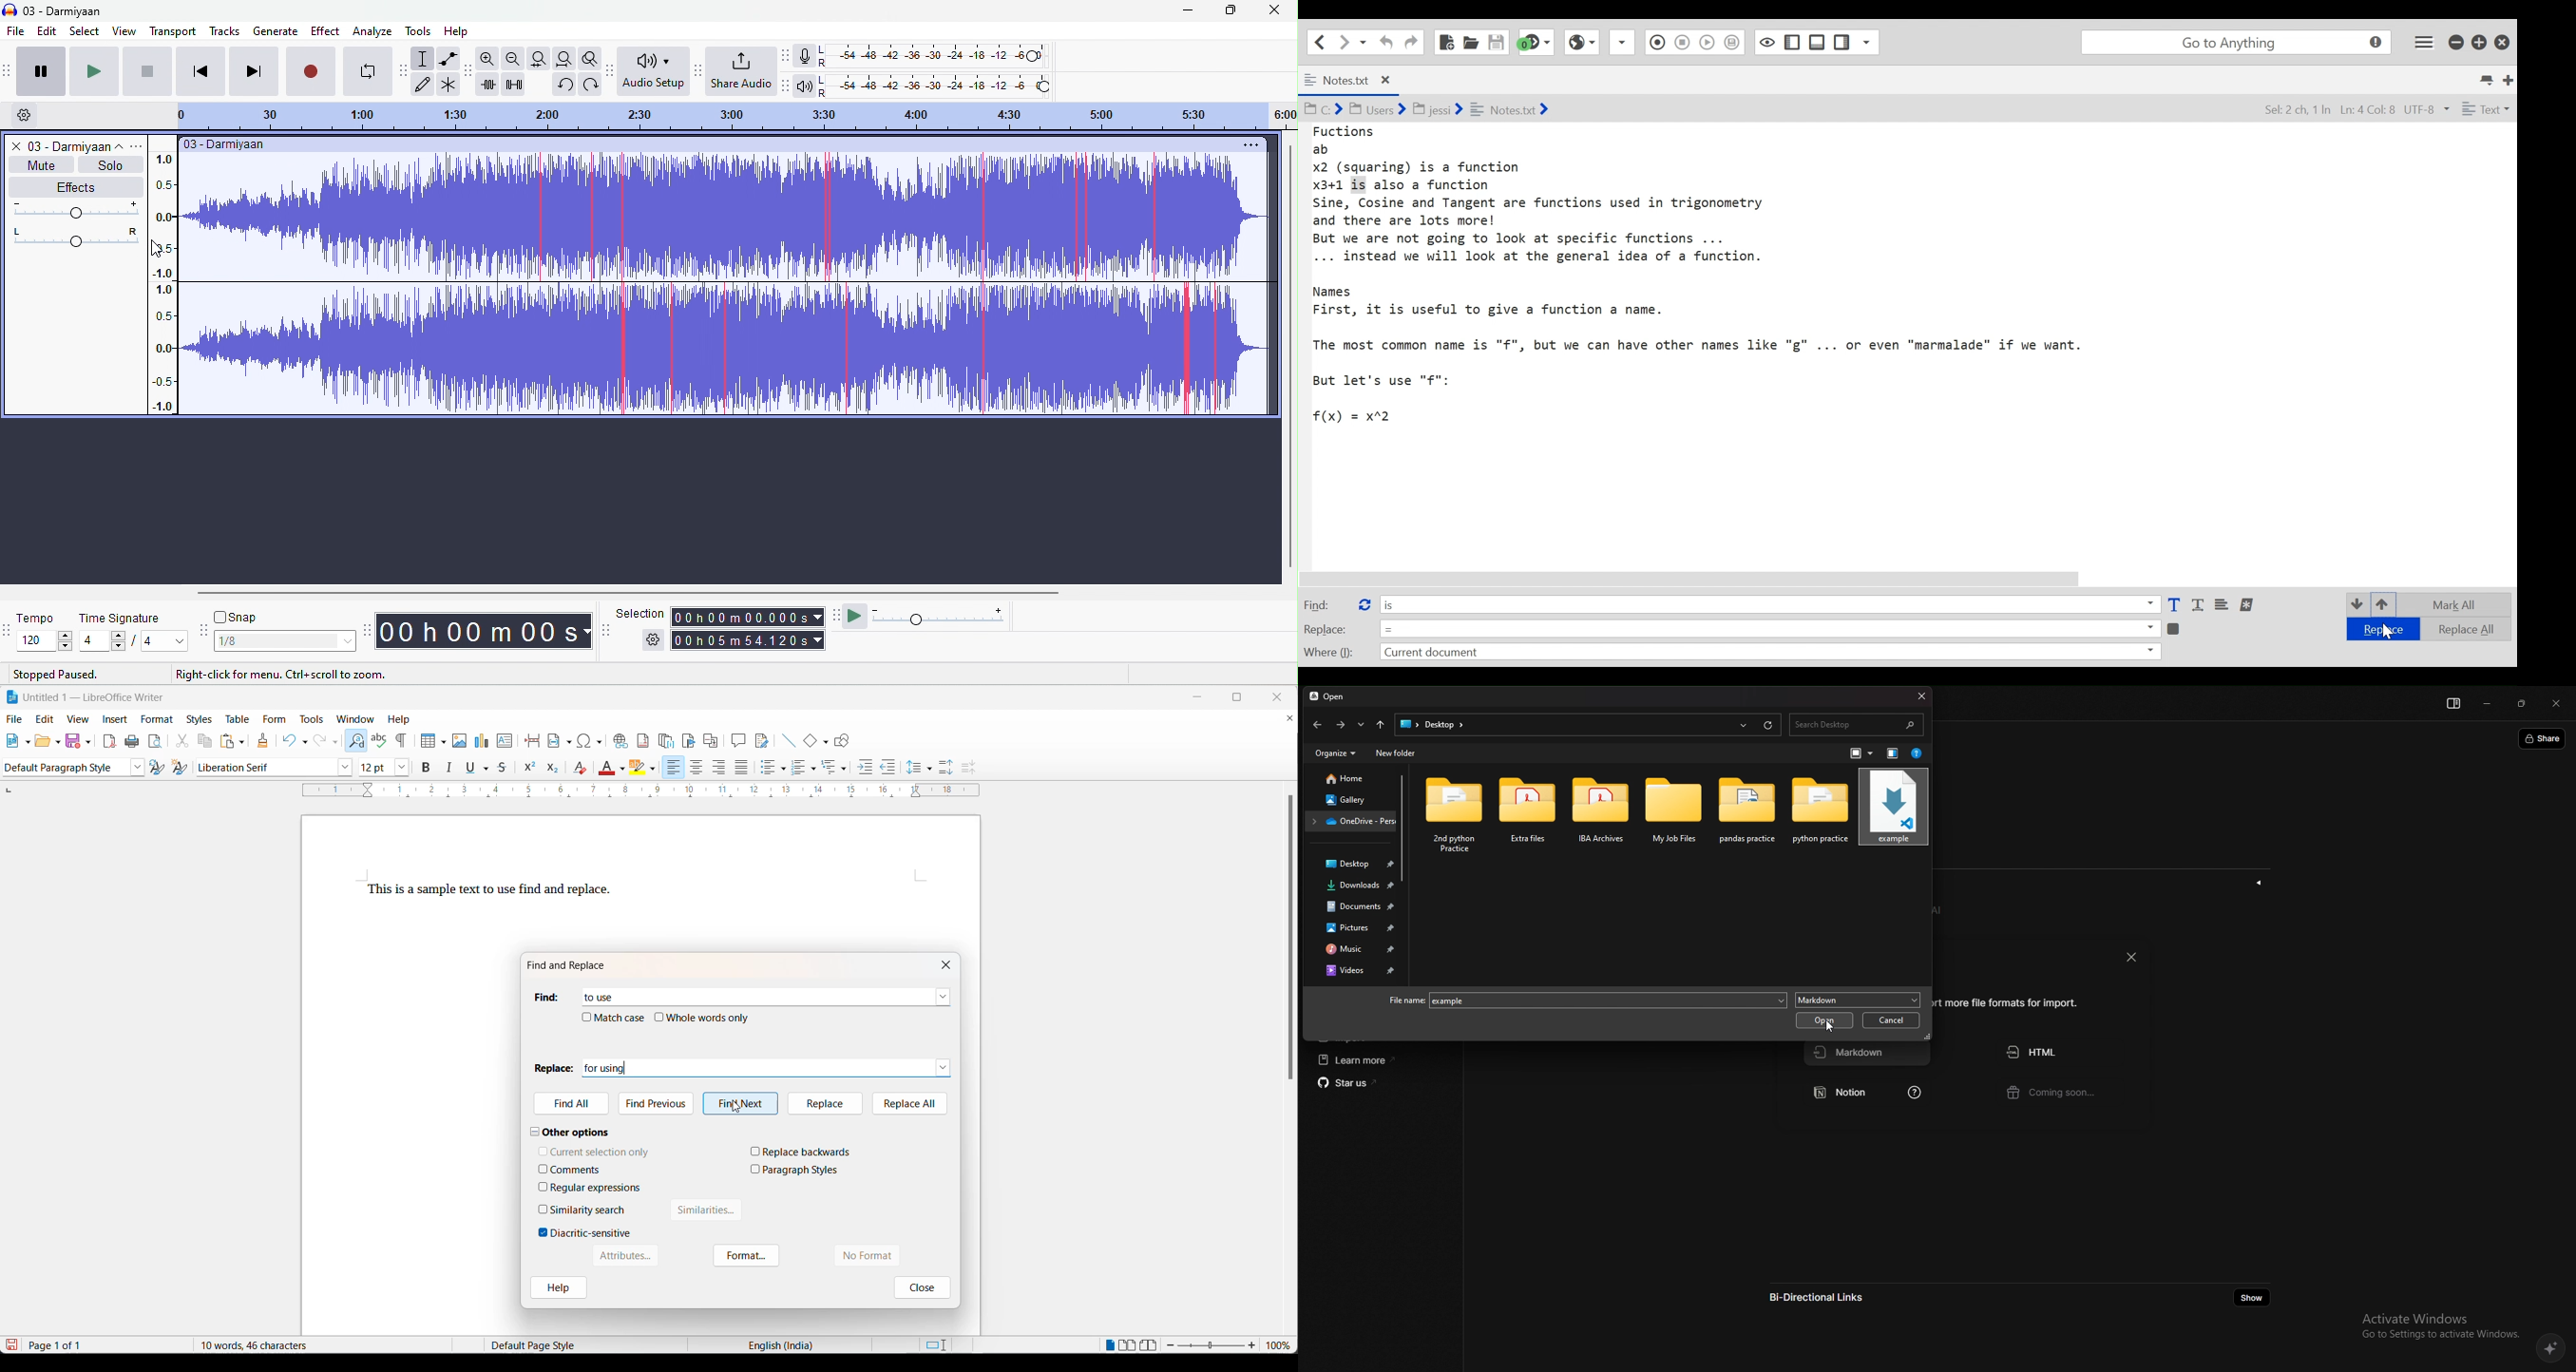  I want to click on character highlight, so click(637, 768).